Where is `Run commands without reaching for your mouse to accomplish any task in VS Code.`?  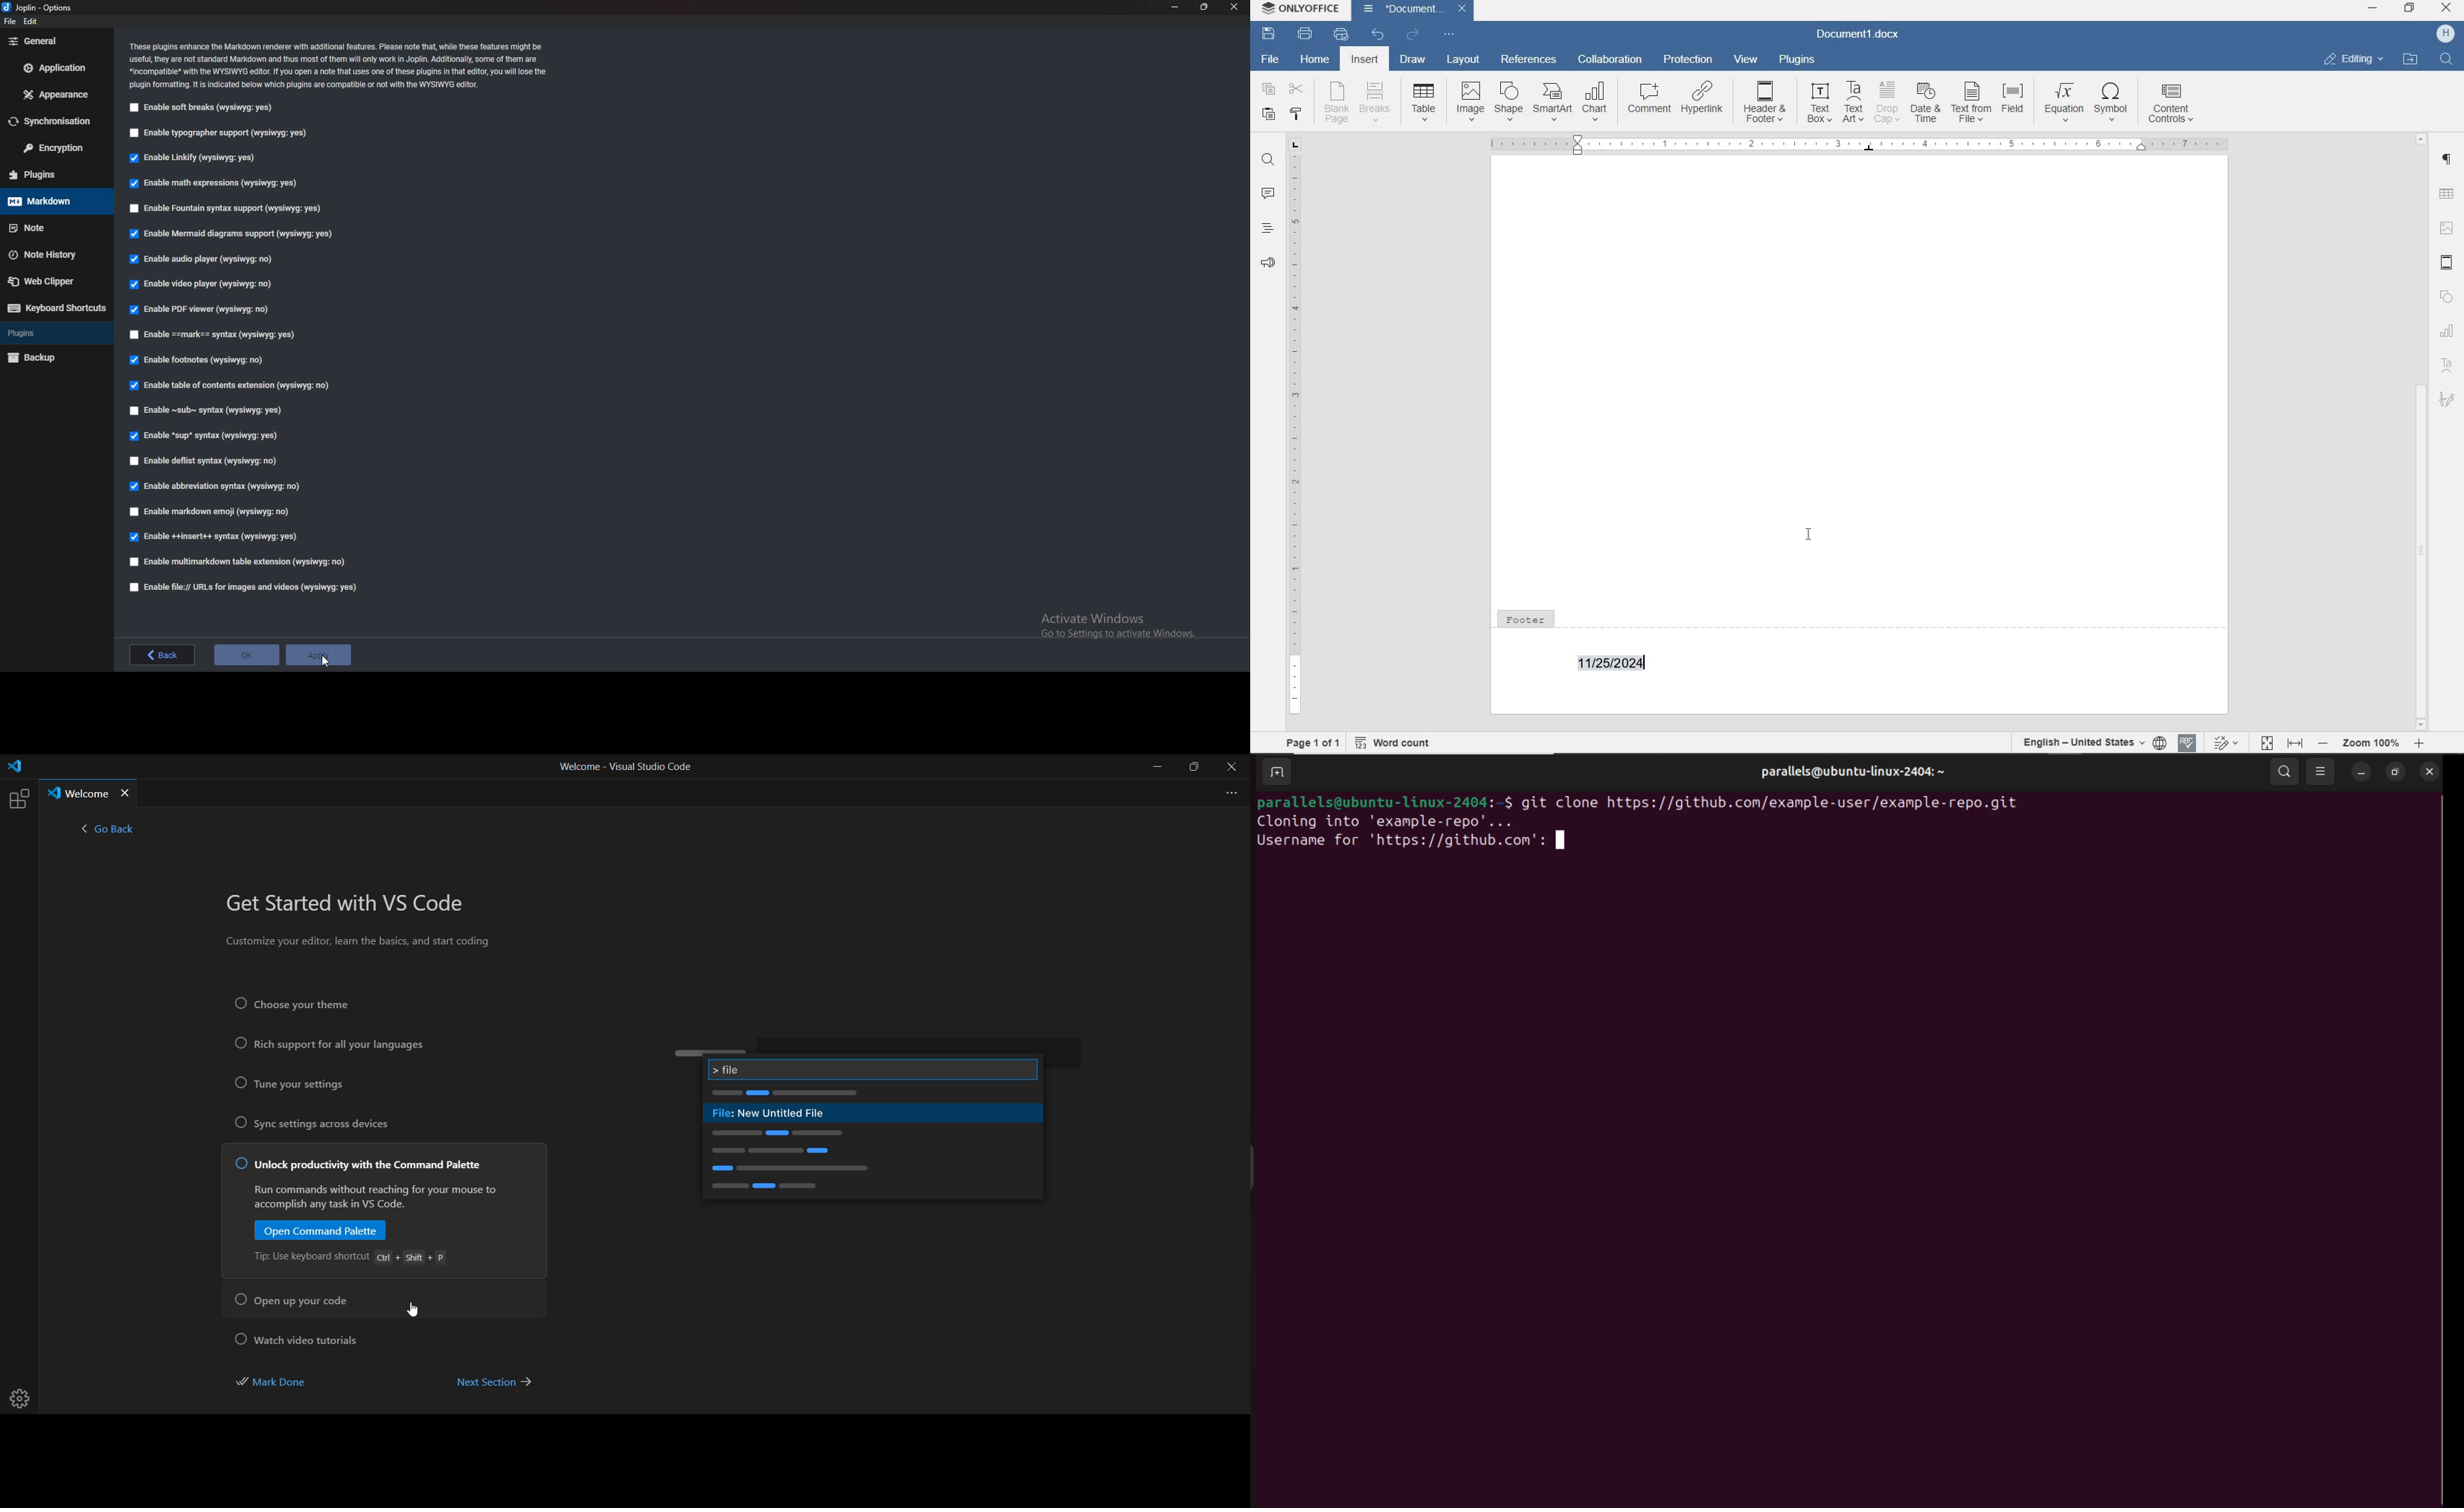 Run commands without reaching for your mouse to accomplish any task in VS Code. is located at coordinates (376, 1198).